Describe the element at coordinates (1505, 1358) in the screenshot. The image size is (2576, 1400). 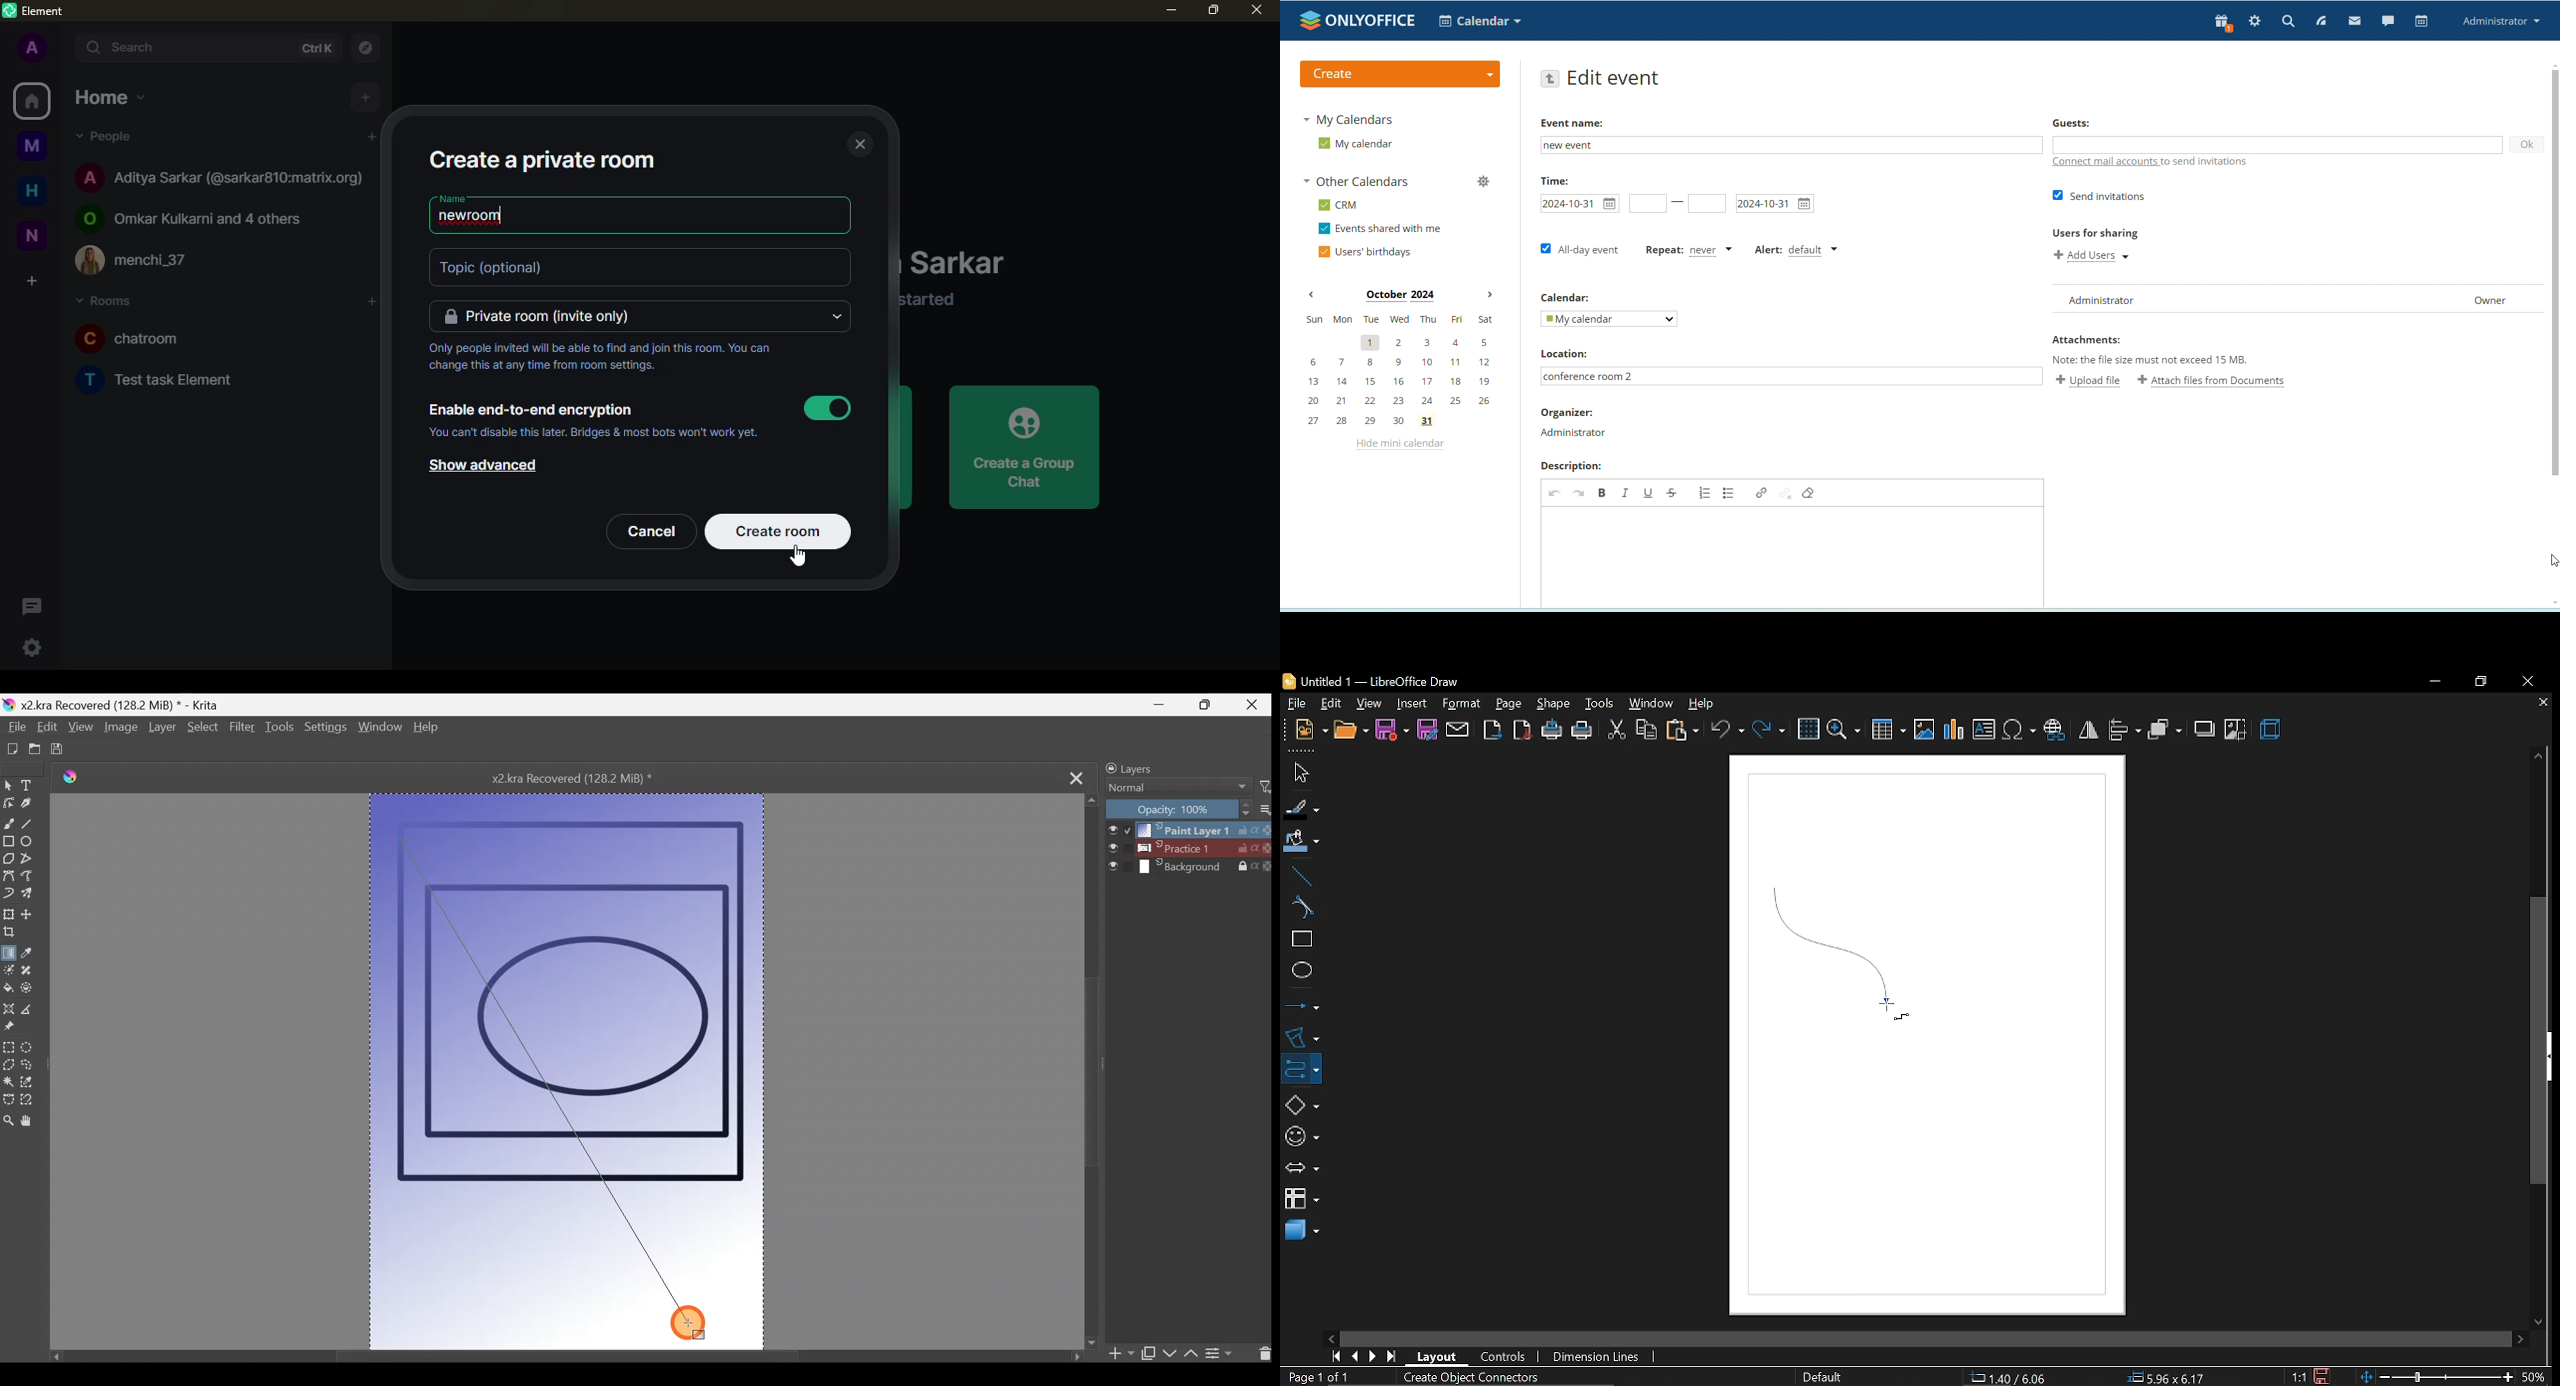
I see `controls` at that location.